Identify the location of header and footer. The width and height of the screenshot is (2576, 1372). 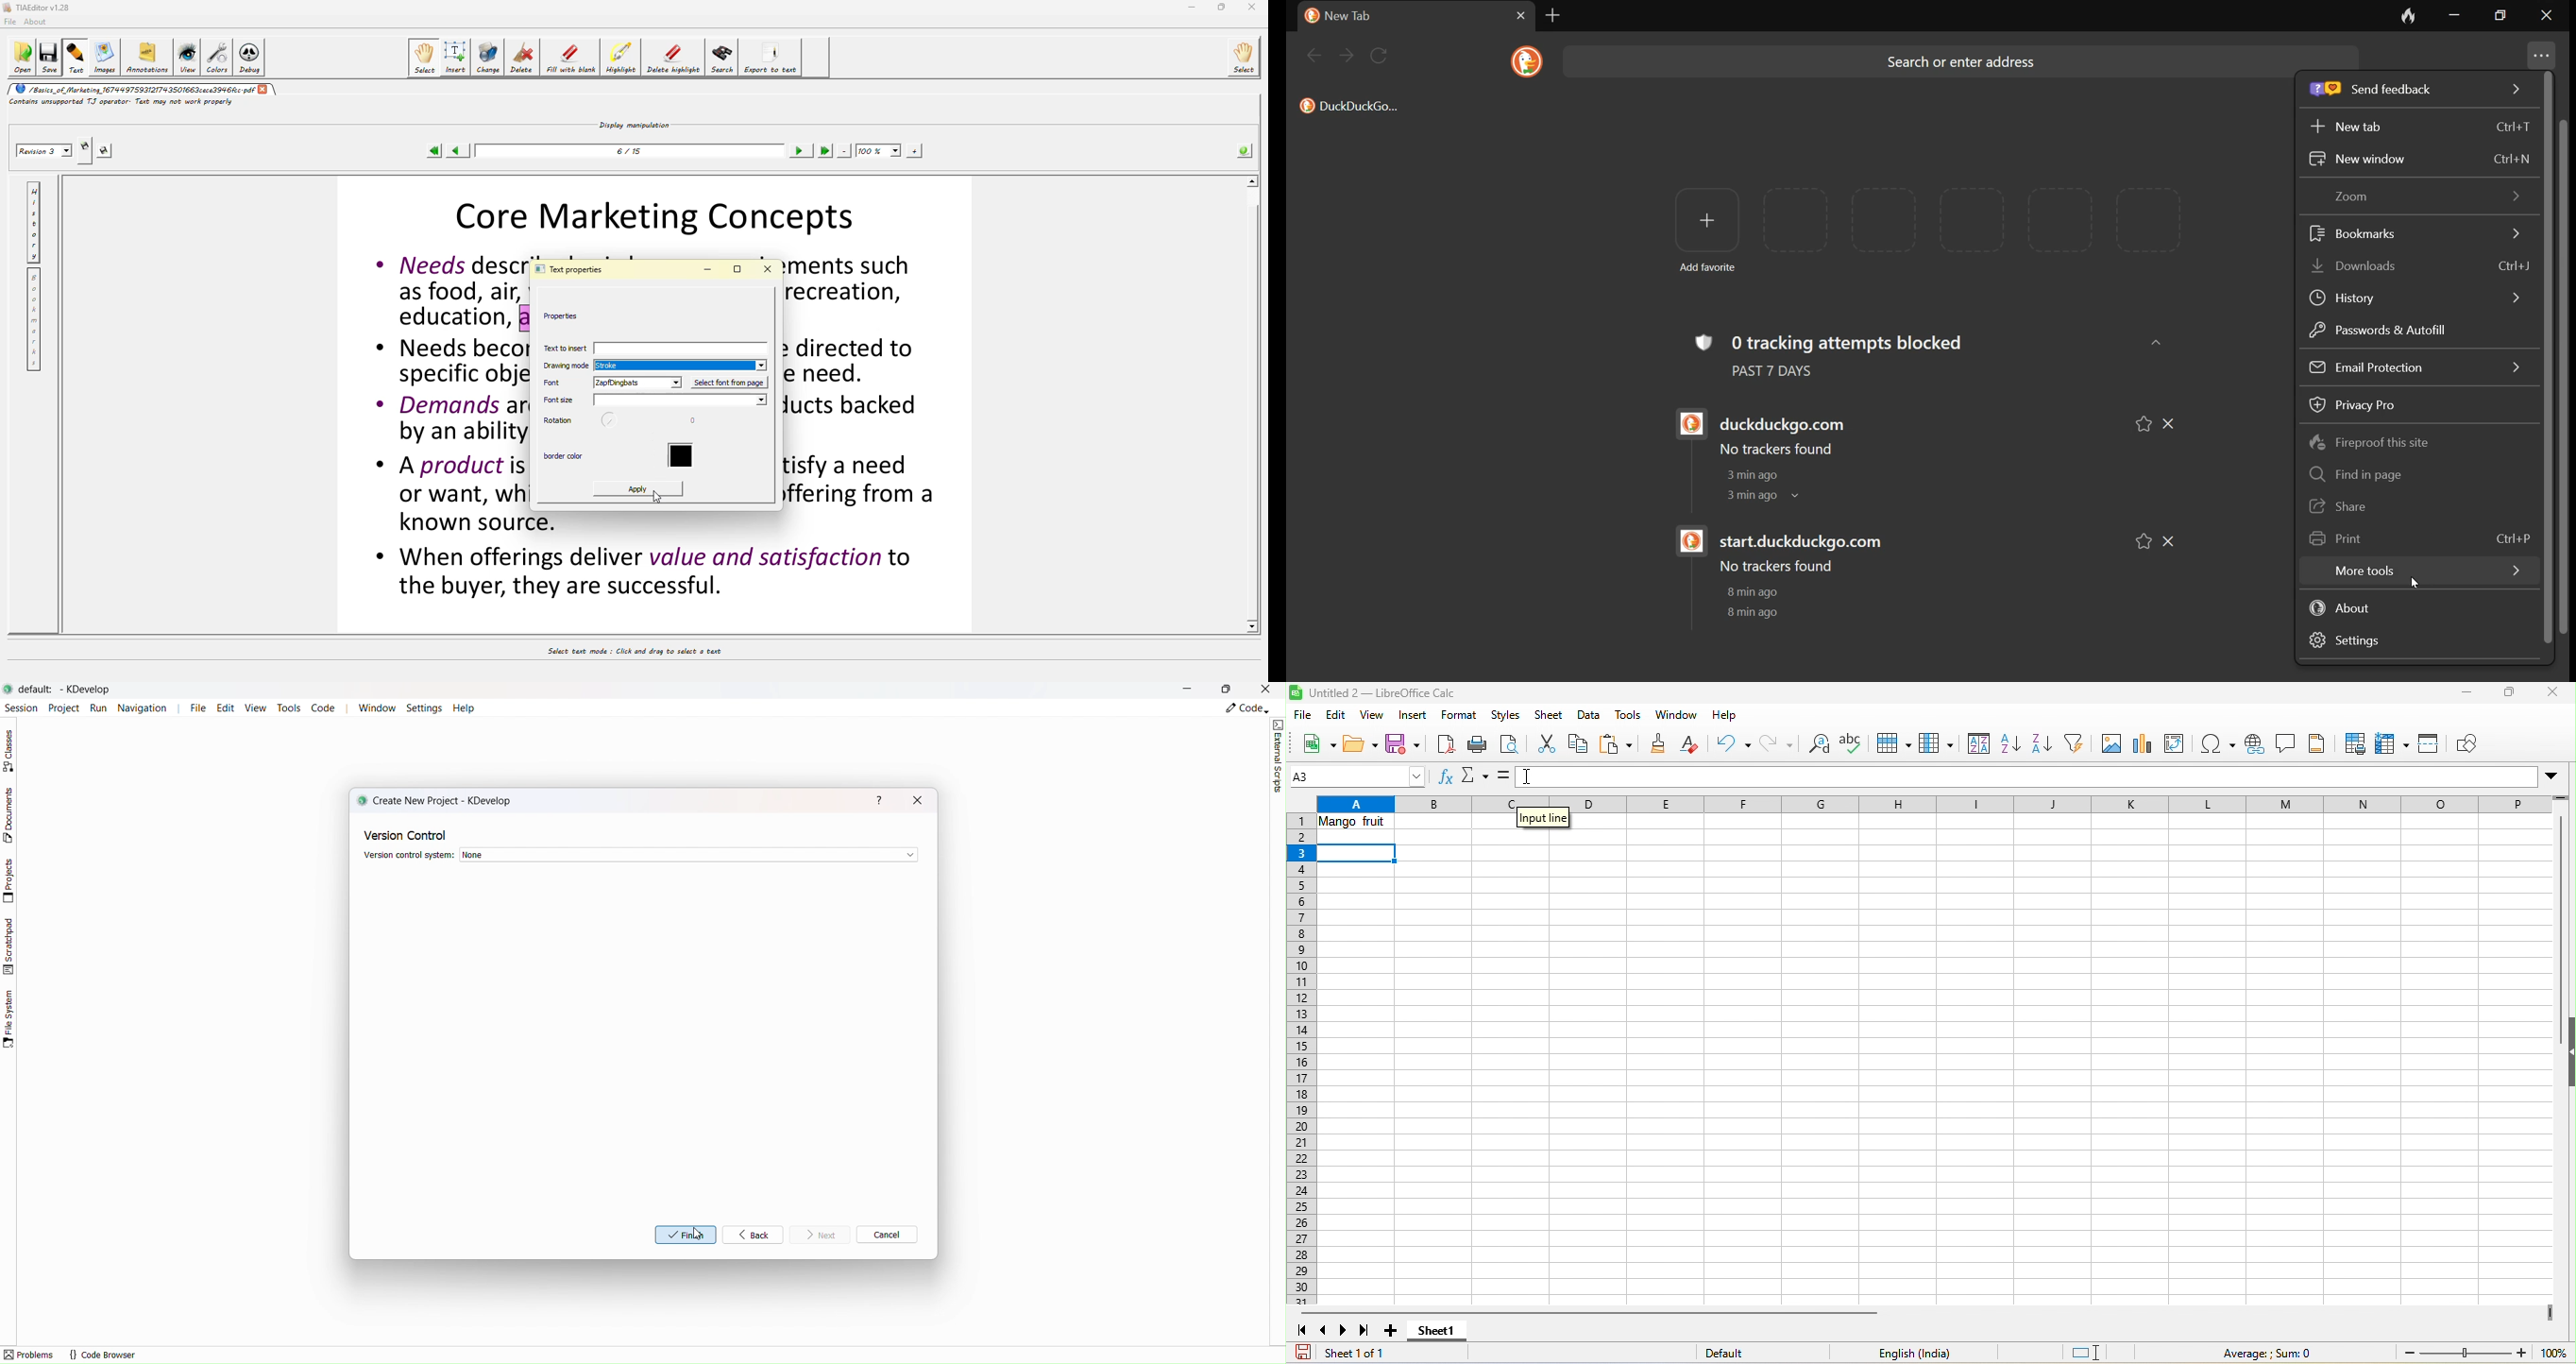
(2320, 743).